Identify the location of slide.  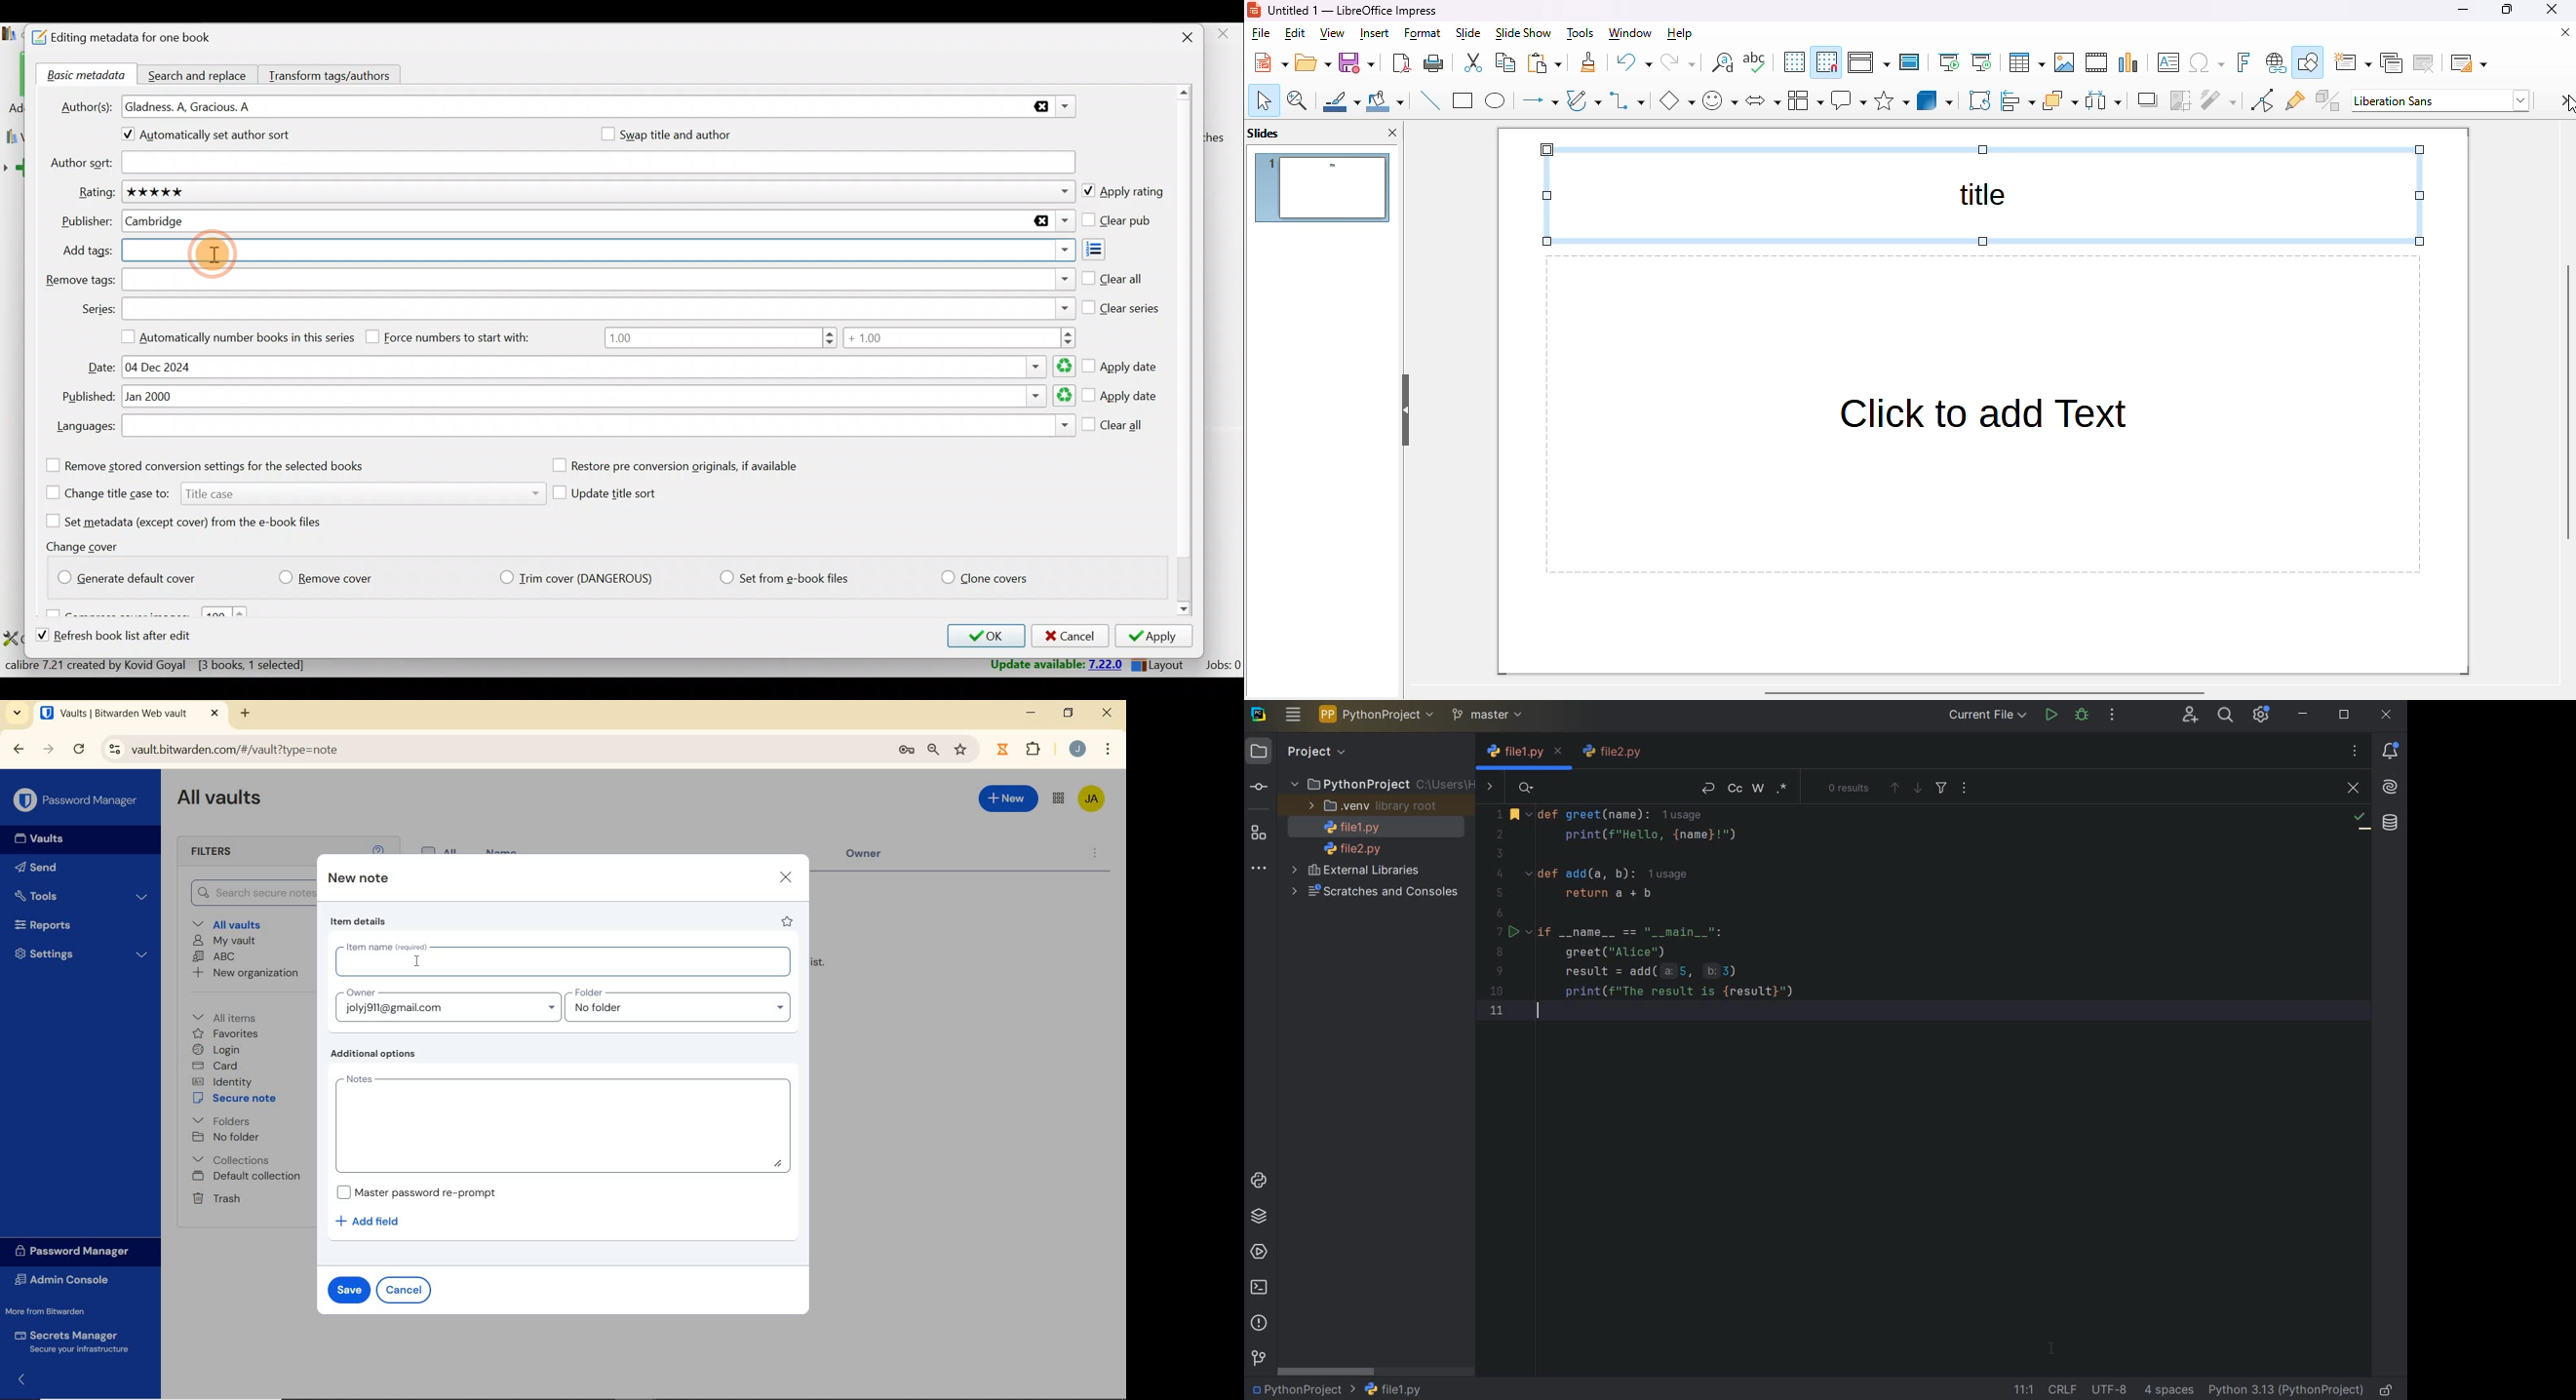
(1469, 34).